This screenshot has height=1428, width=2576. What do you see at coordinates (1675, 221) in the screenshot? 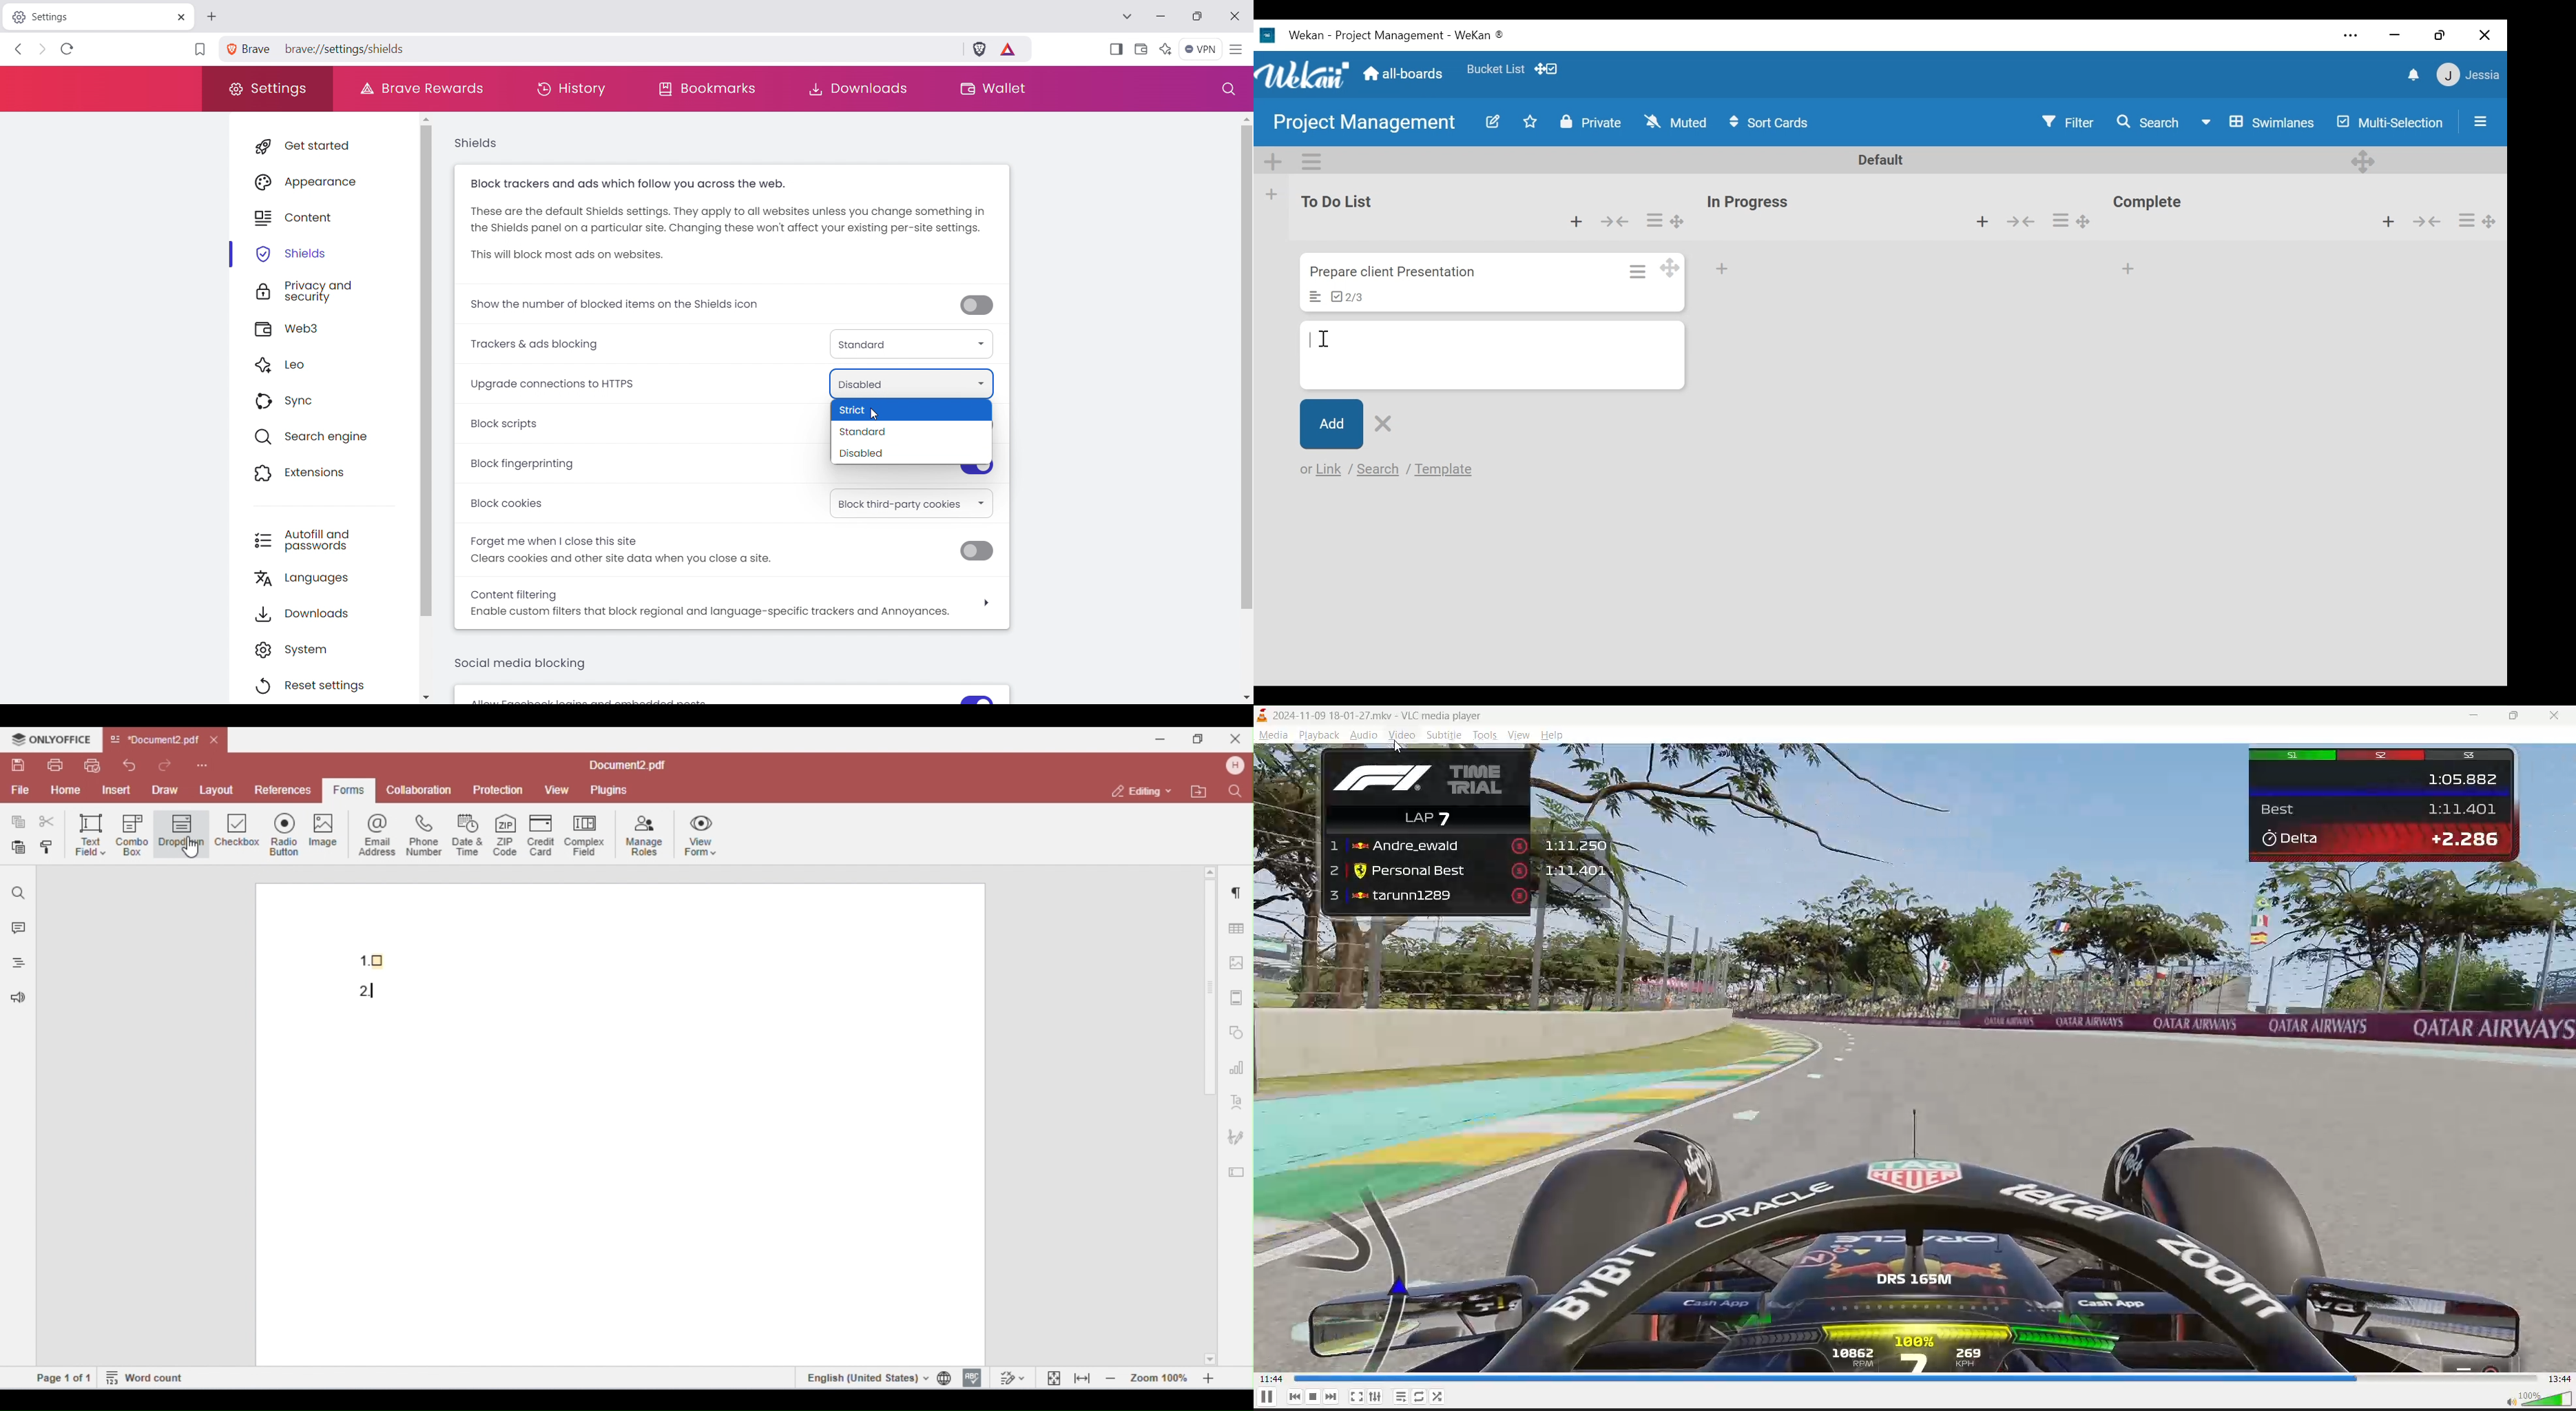
I see `Desktop drag handles` at bounding box center [1675, 221].